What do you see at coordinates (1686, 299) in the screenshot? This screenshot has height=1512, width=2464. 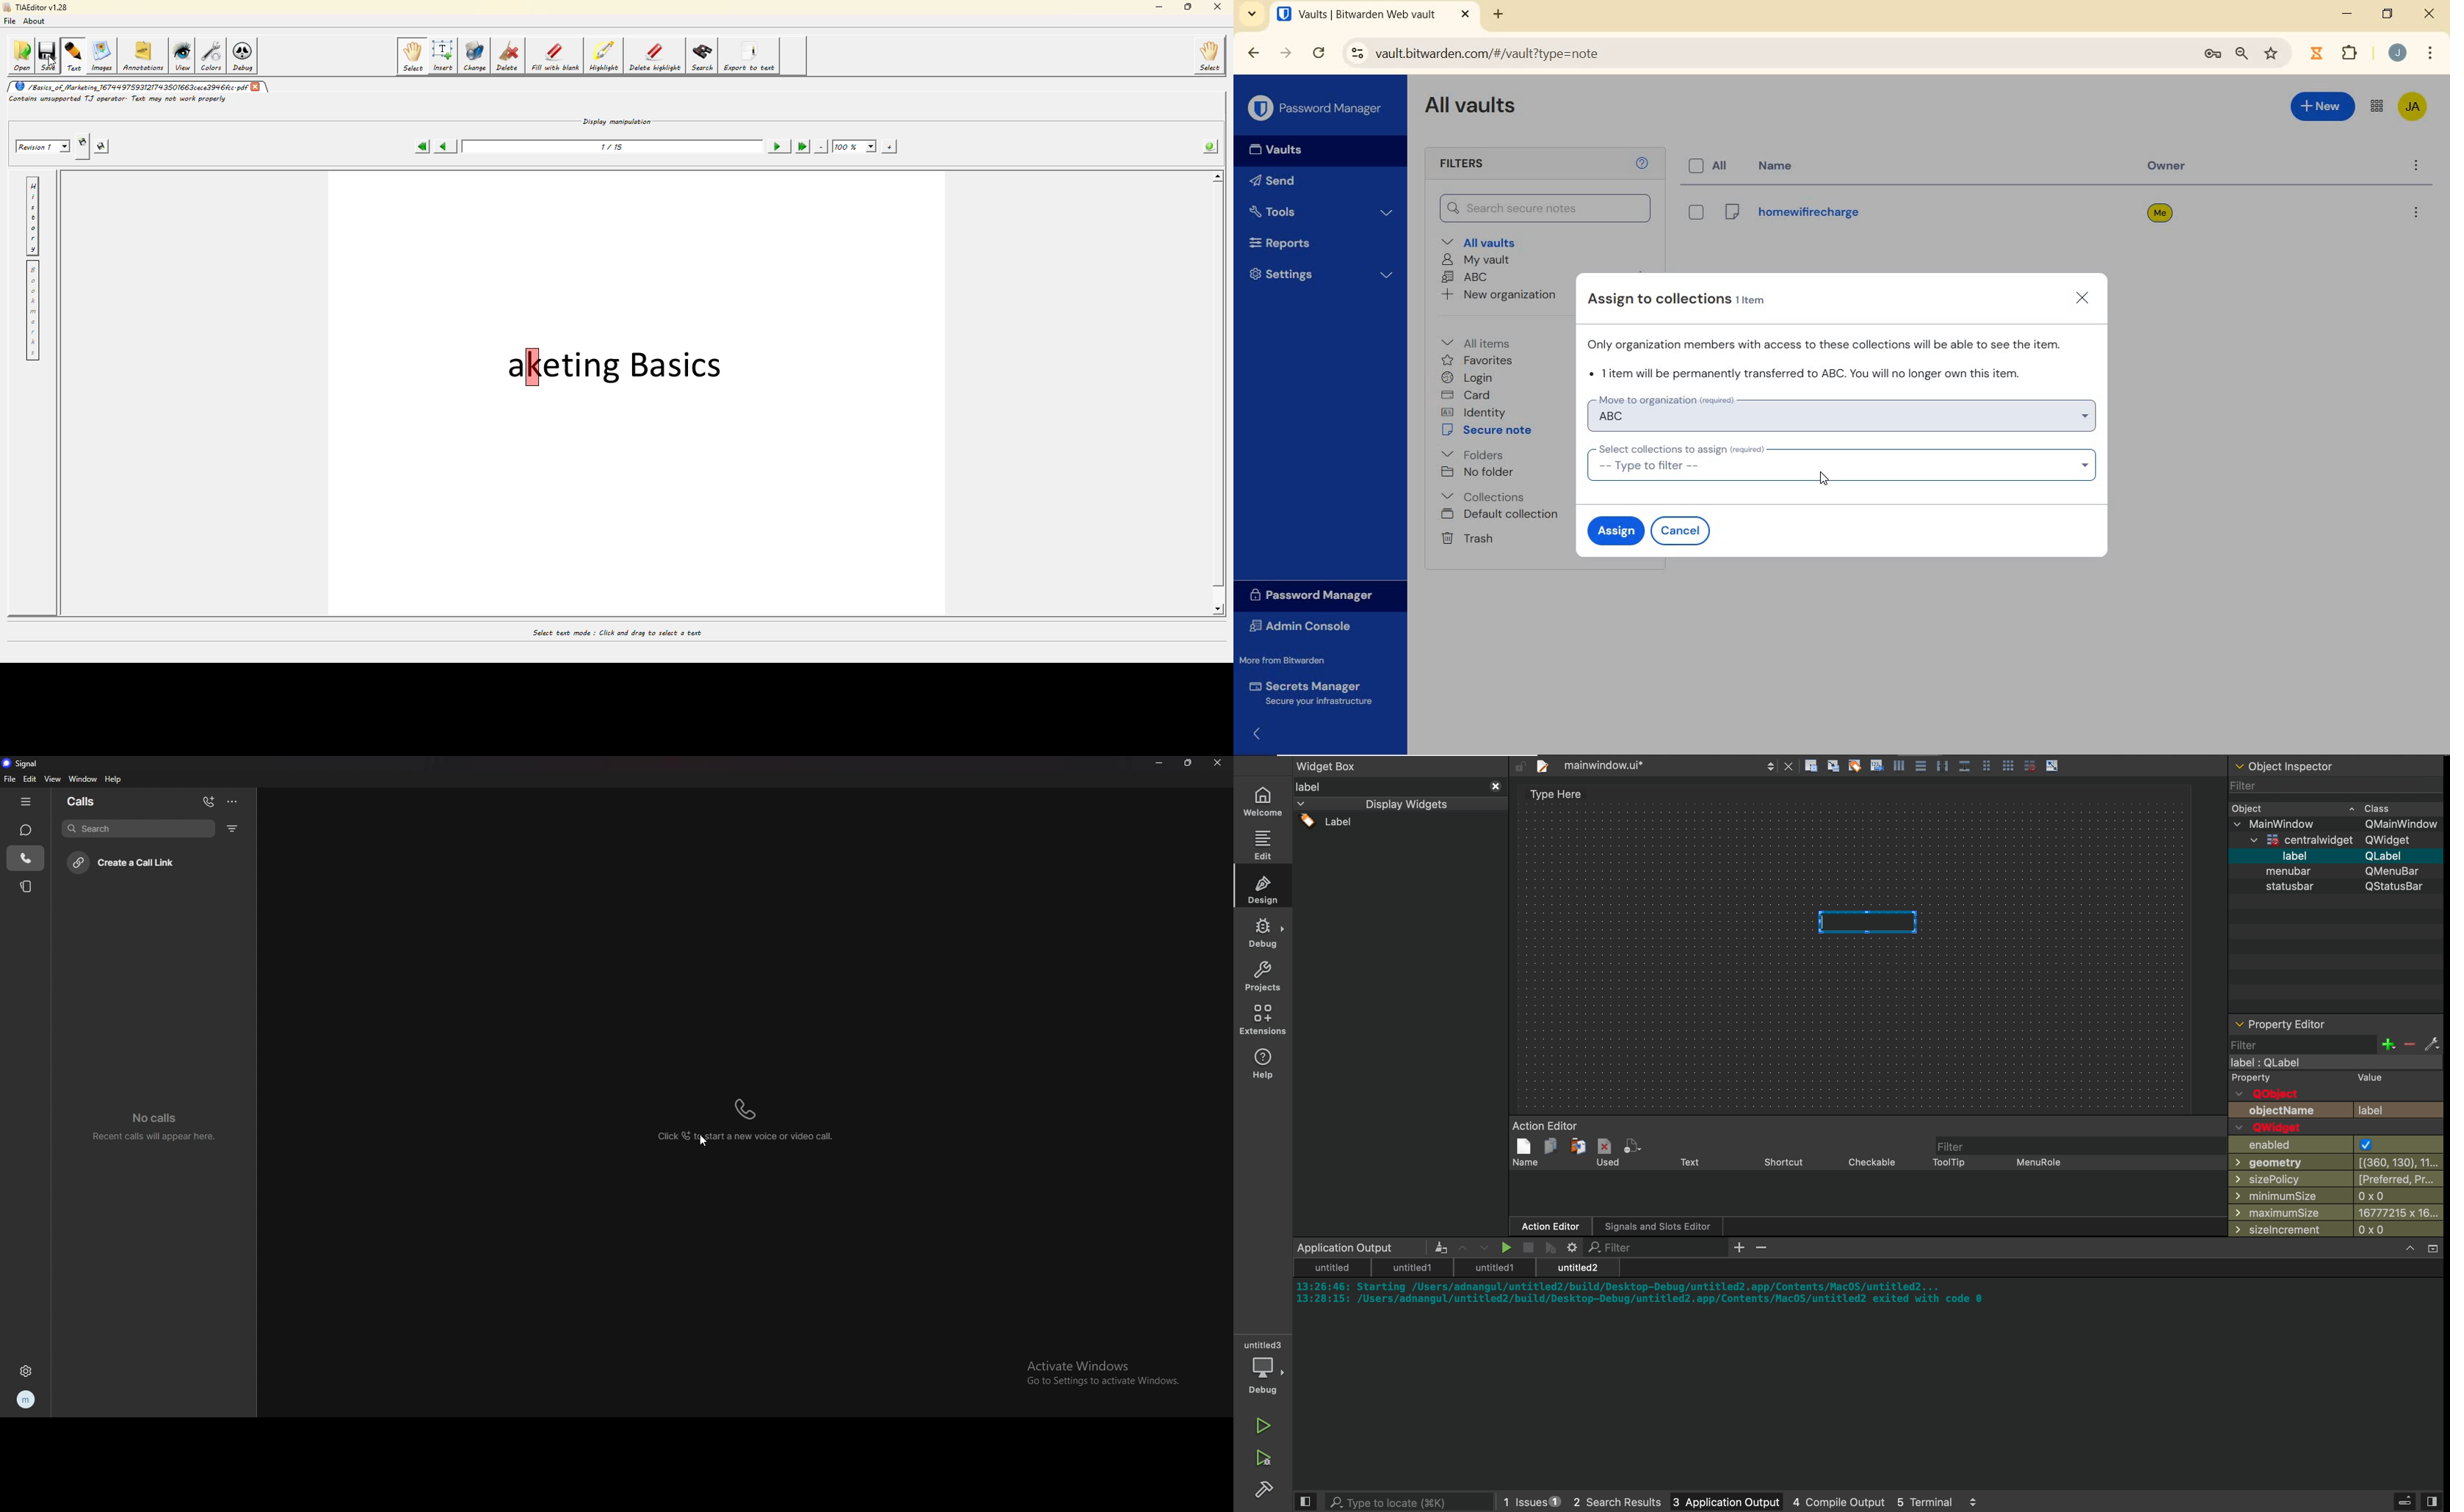 I see `Assign to collections` at bounding box center [1686, 299].